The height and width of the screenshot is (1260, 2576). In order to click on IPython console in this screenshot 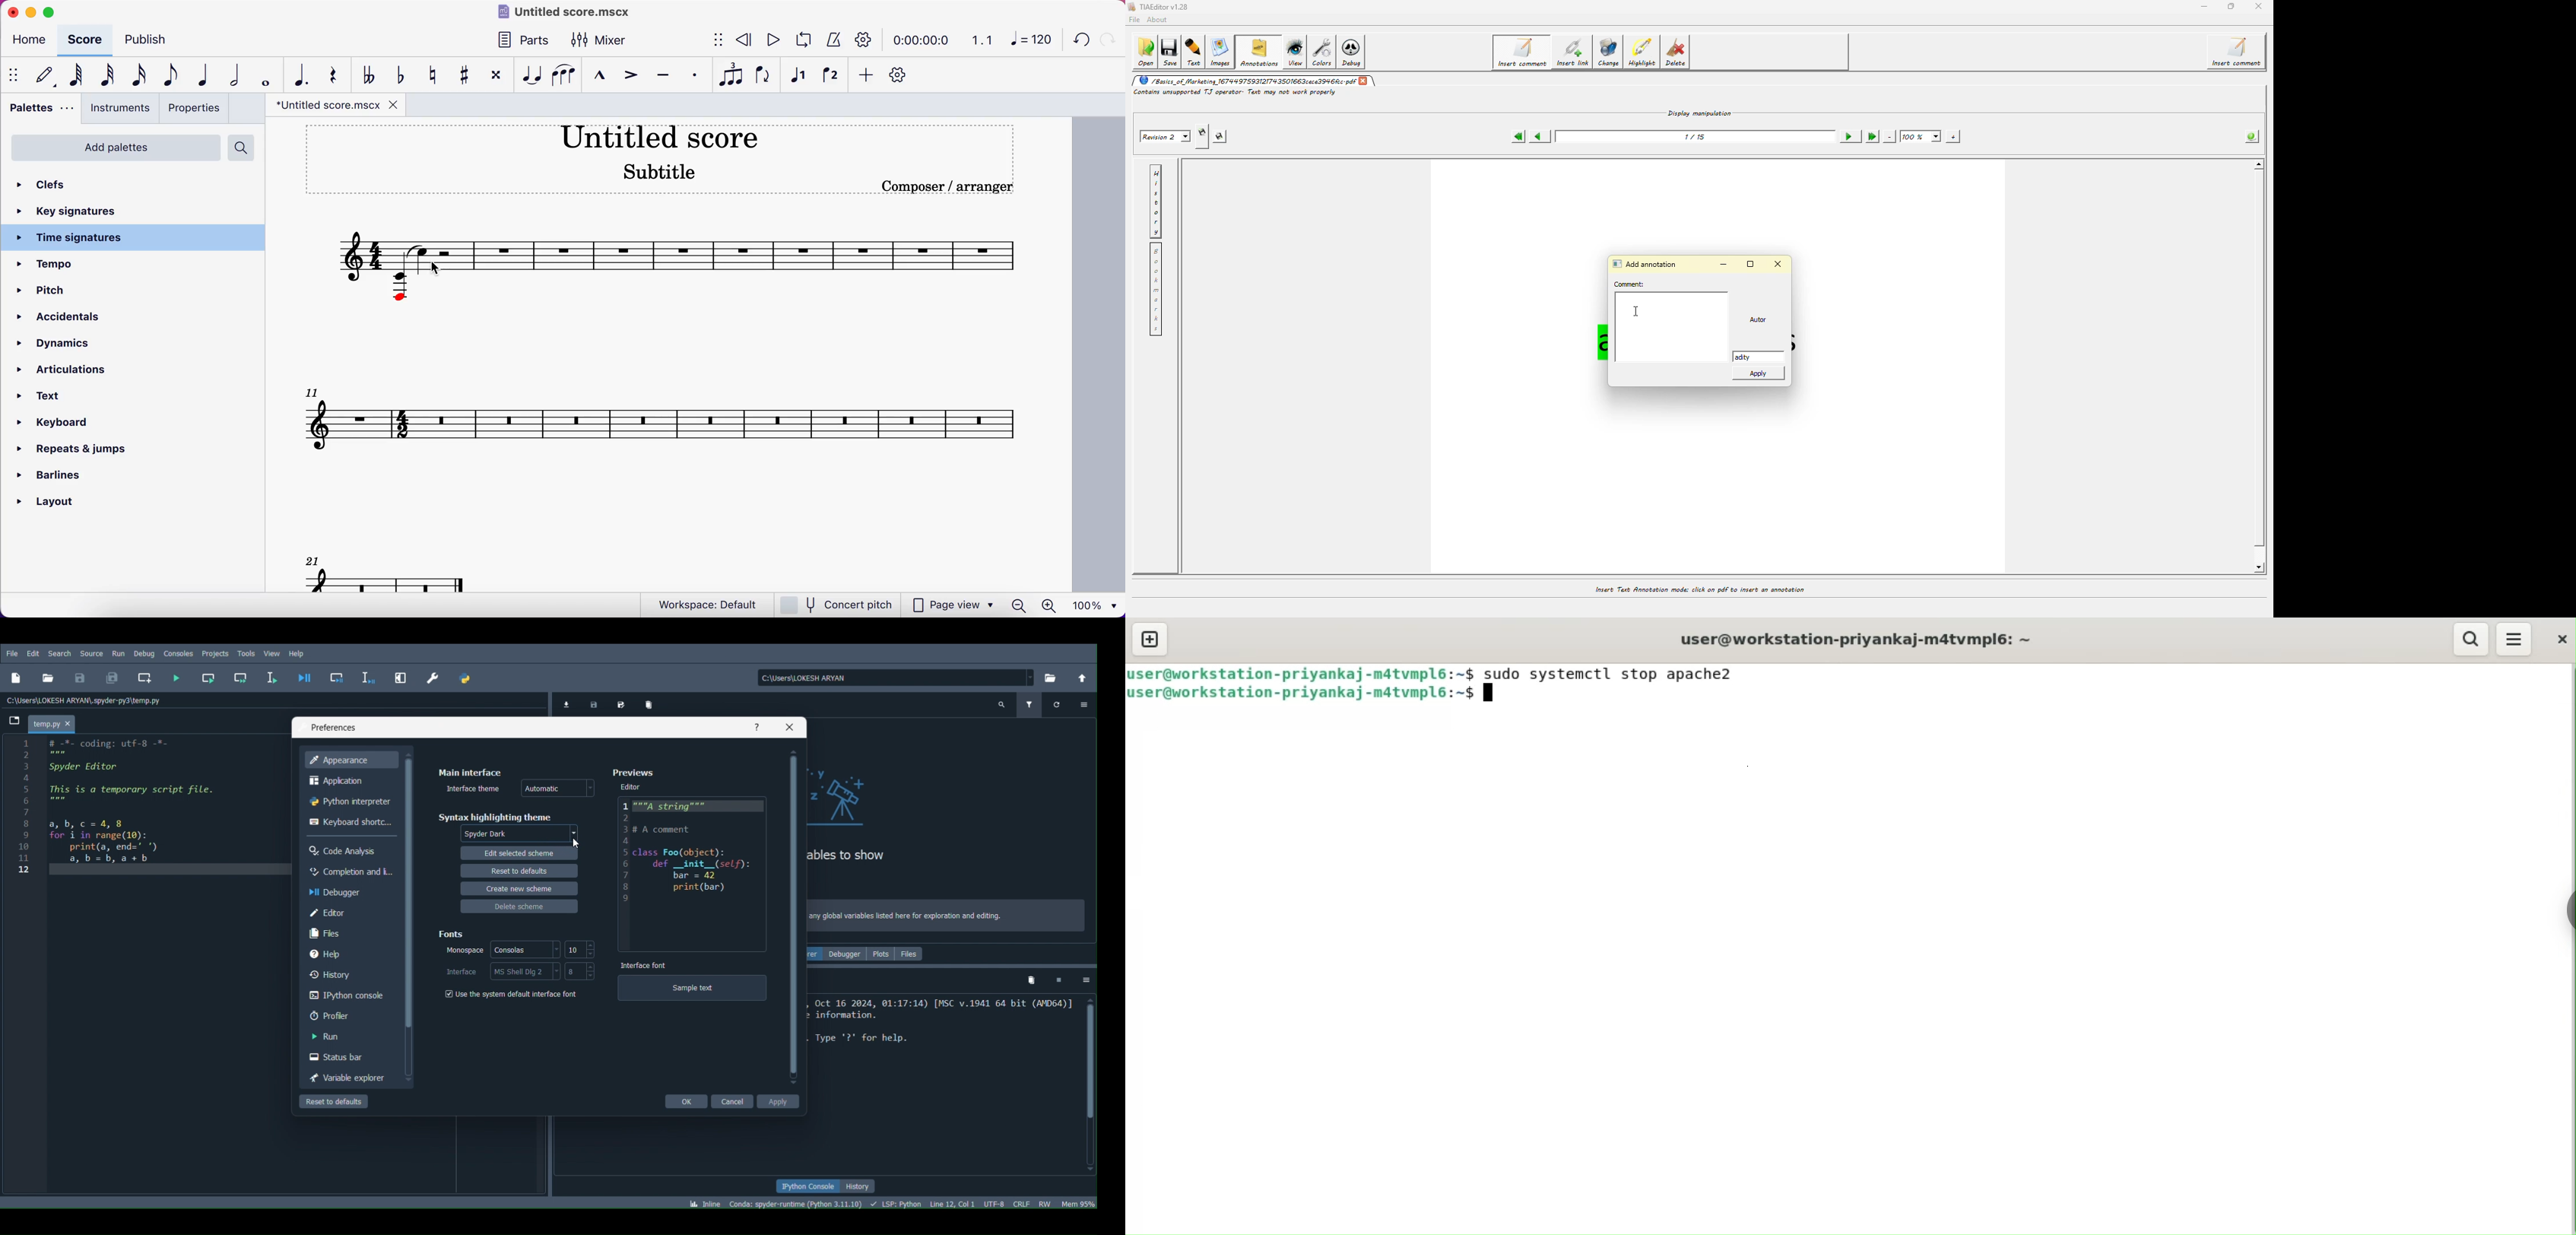, I will do `click(809, 1188)`.